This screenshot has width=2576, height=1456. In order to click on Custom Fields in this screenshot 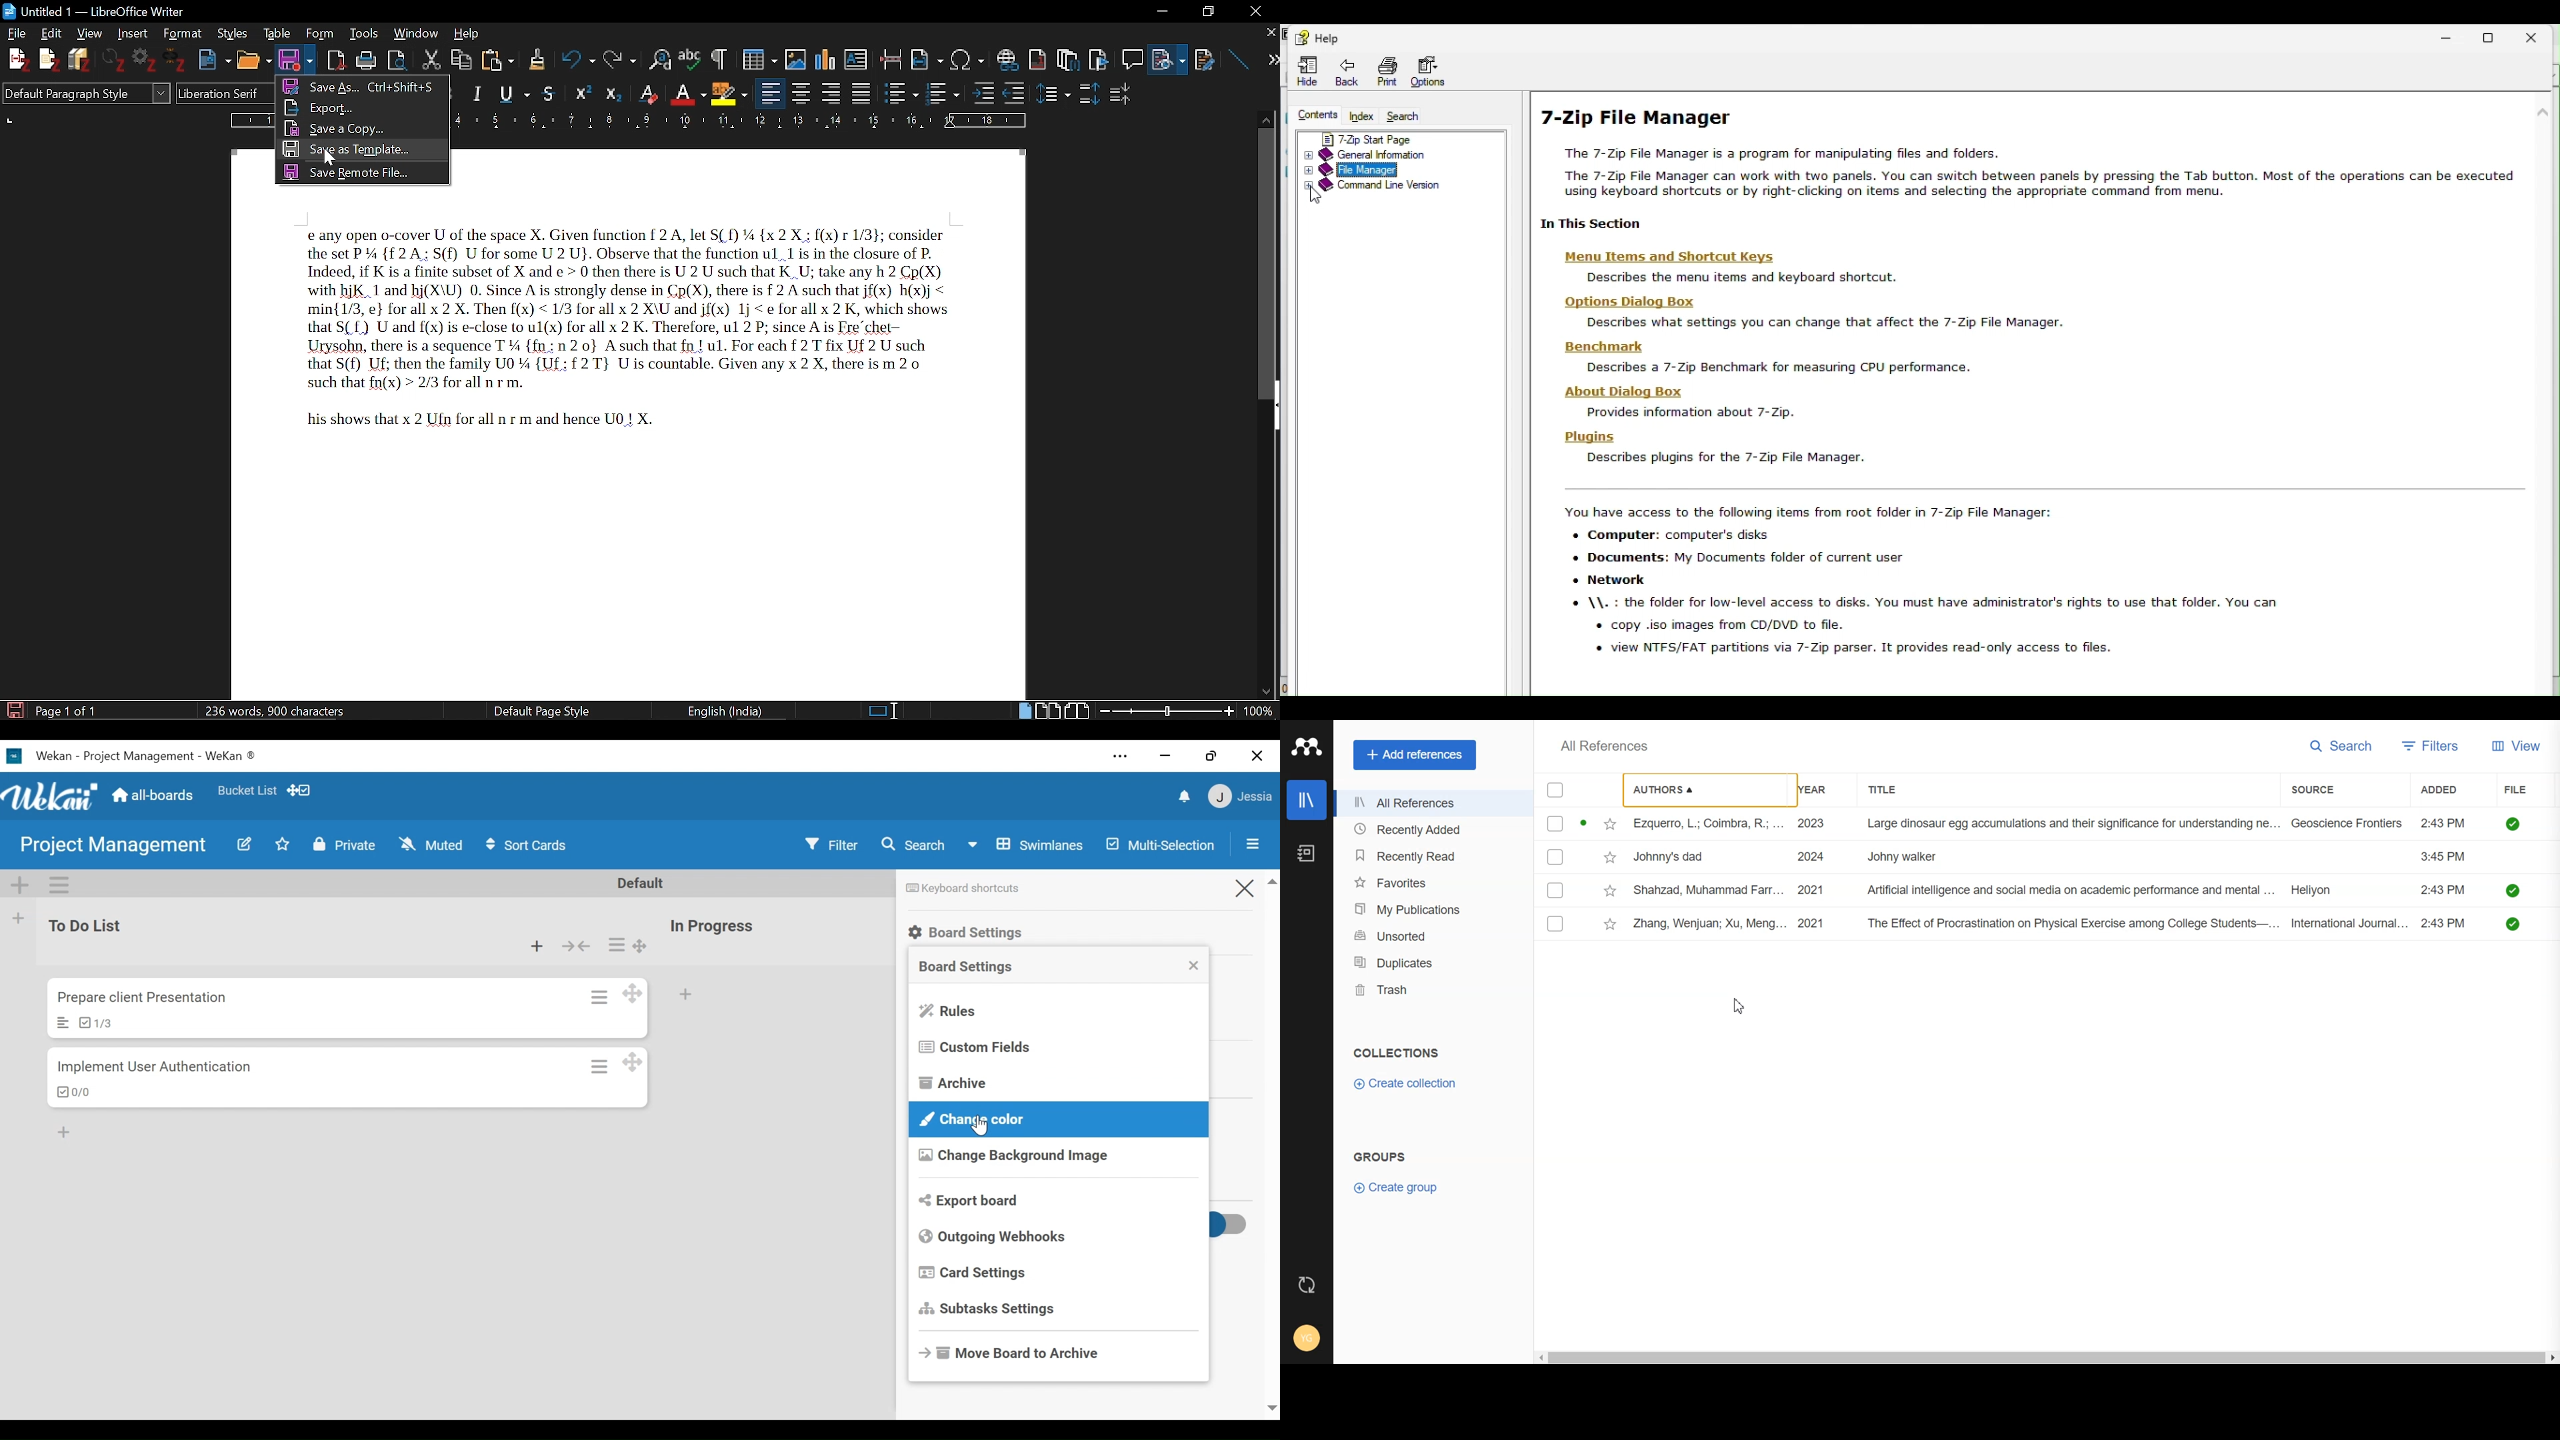, I will do `click(975, 1047)`.